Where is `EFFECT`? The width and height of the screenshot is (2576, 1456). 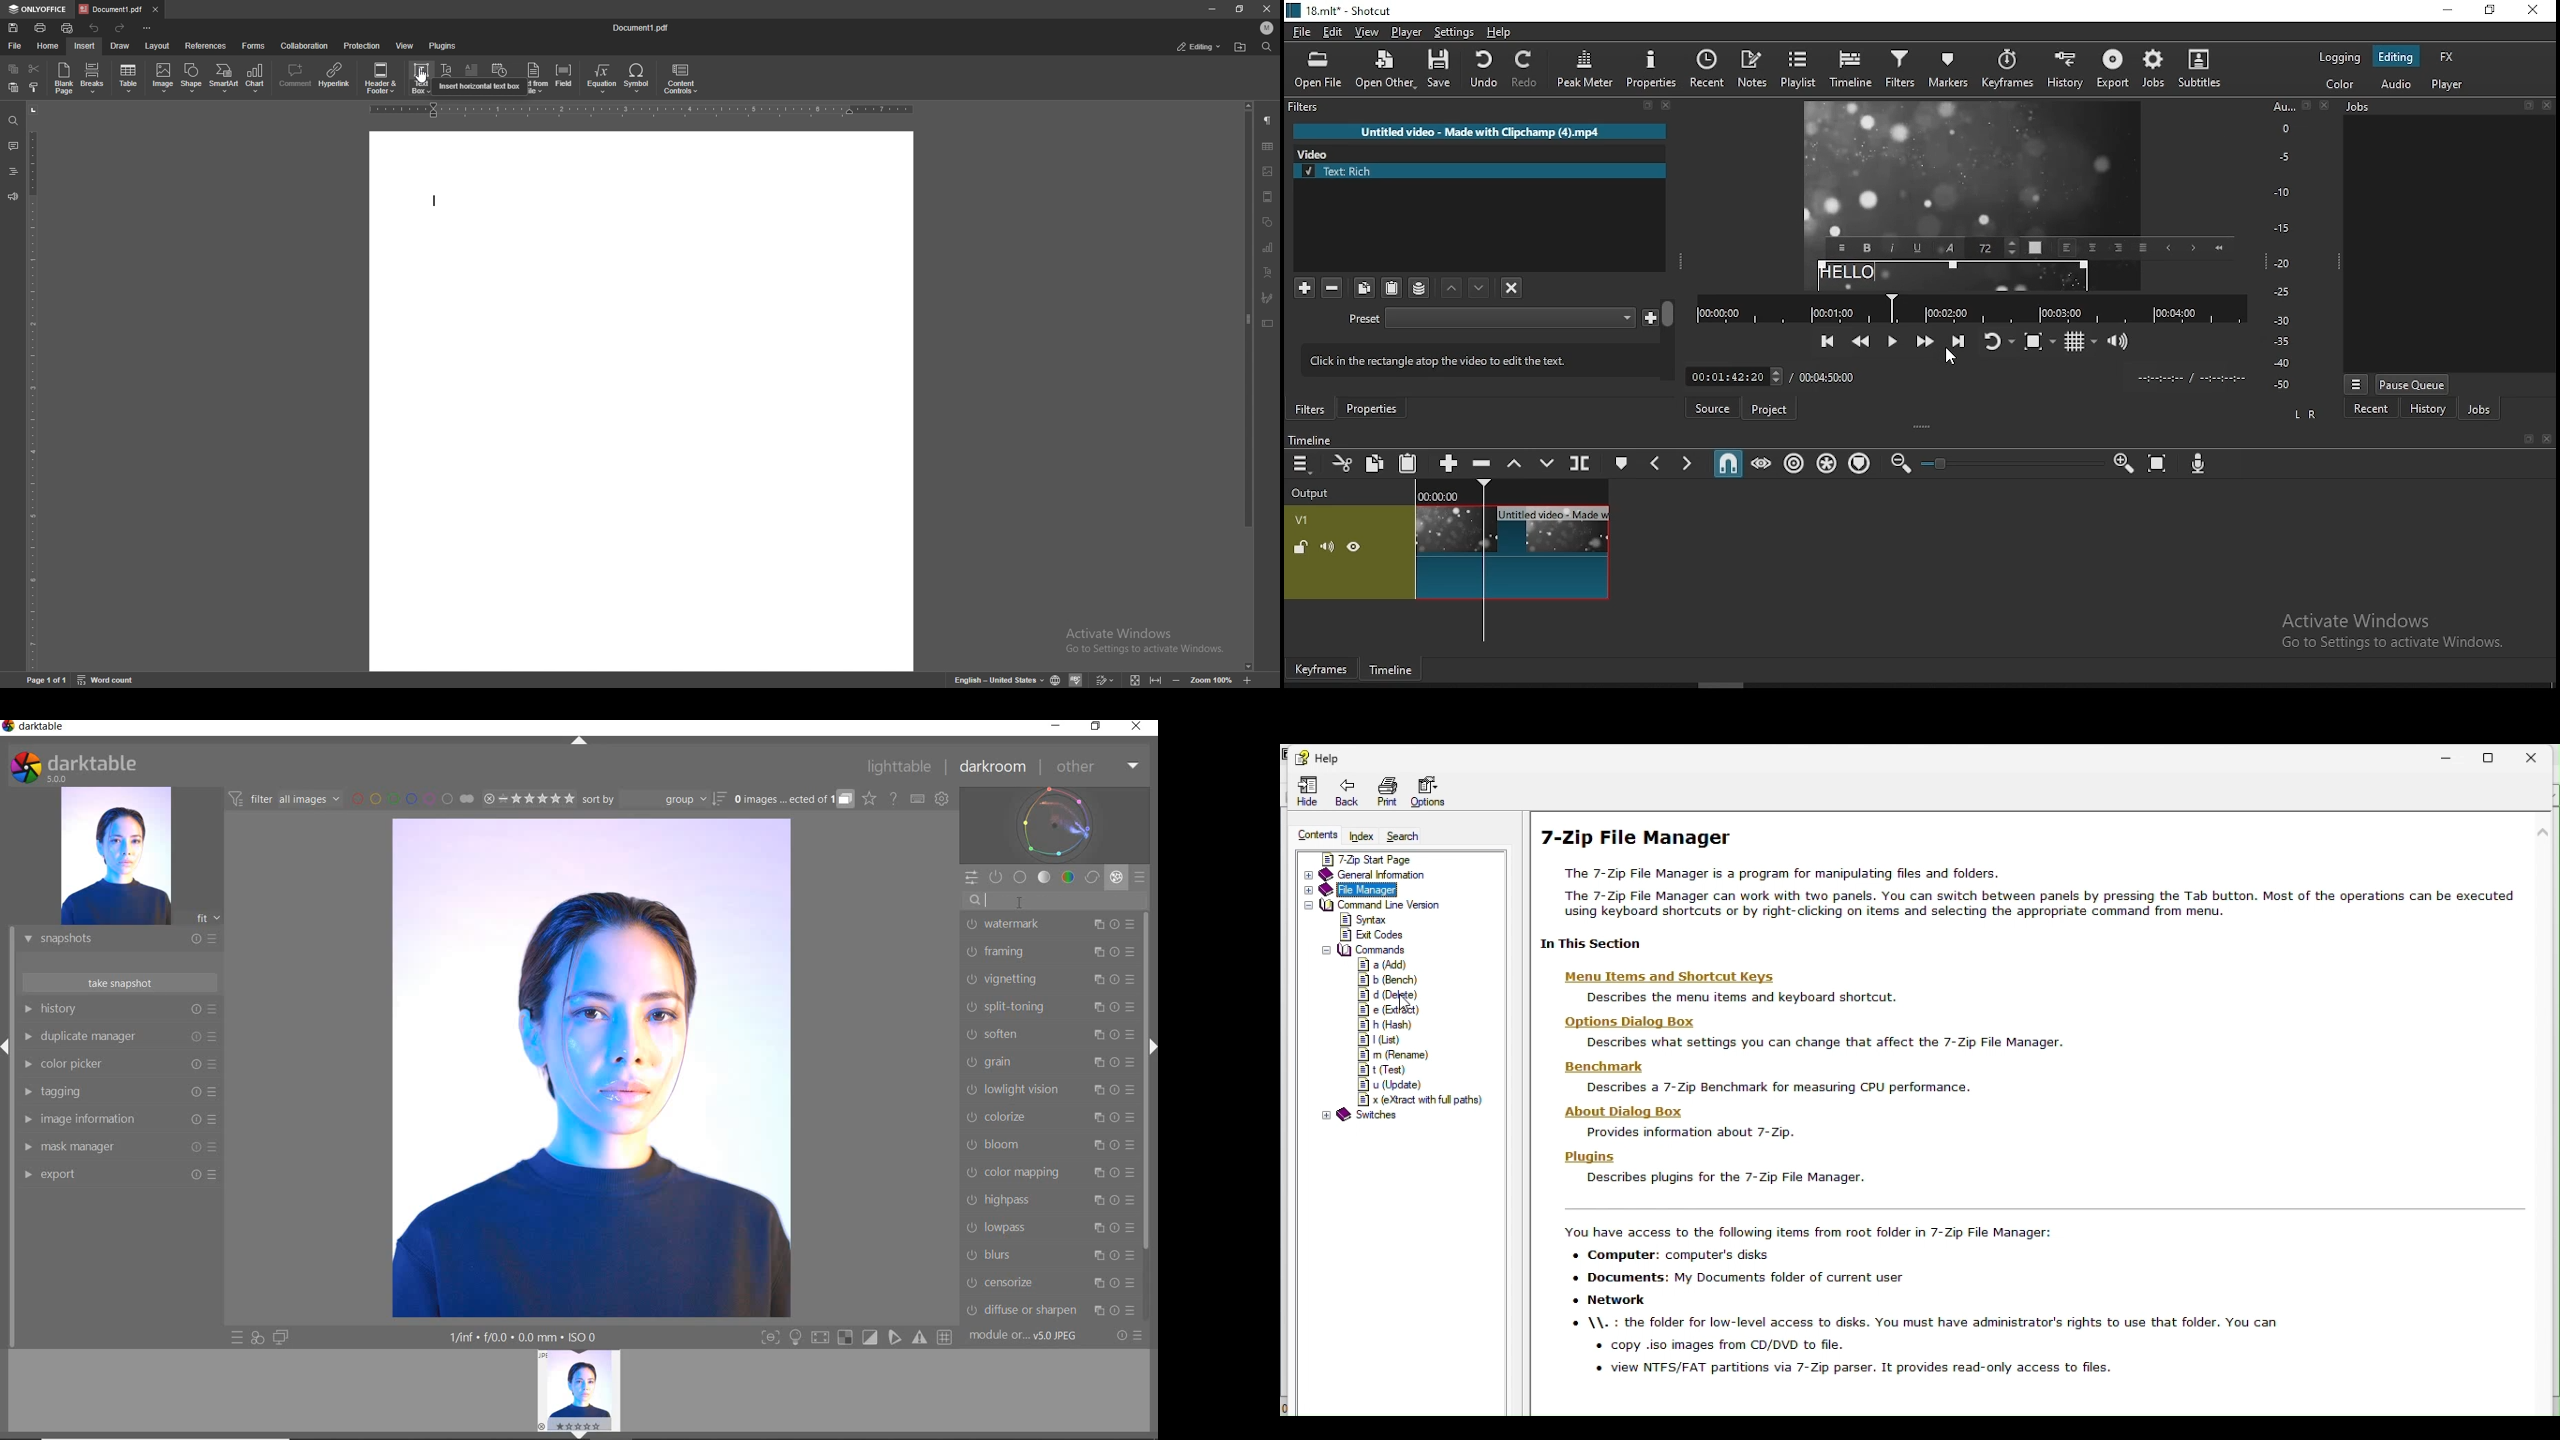 EFFECT is located at coordinates (1117, 877).